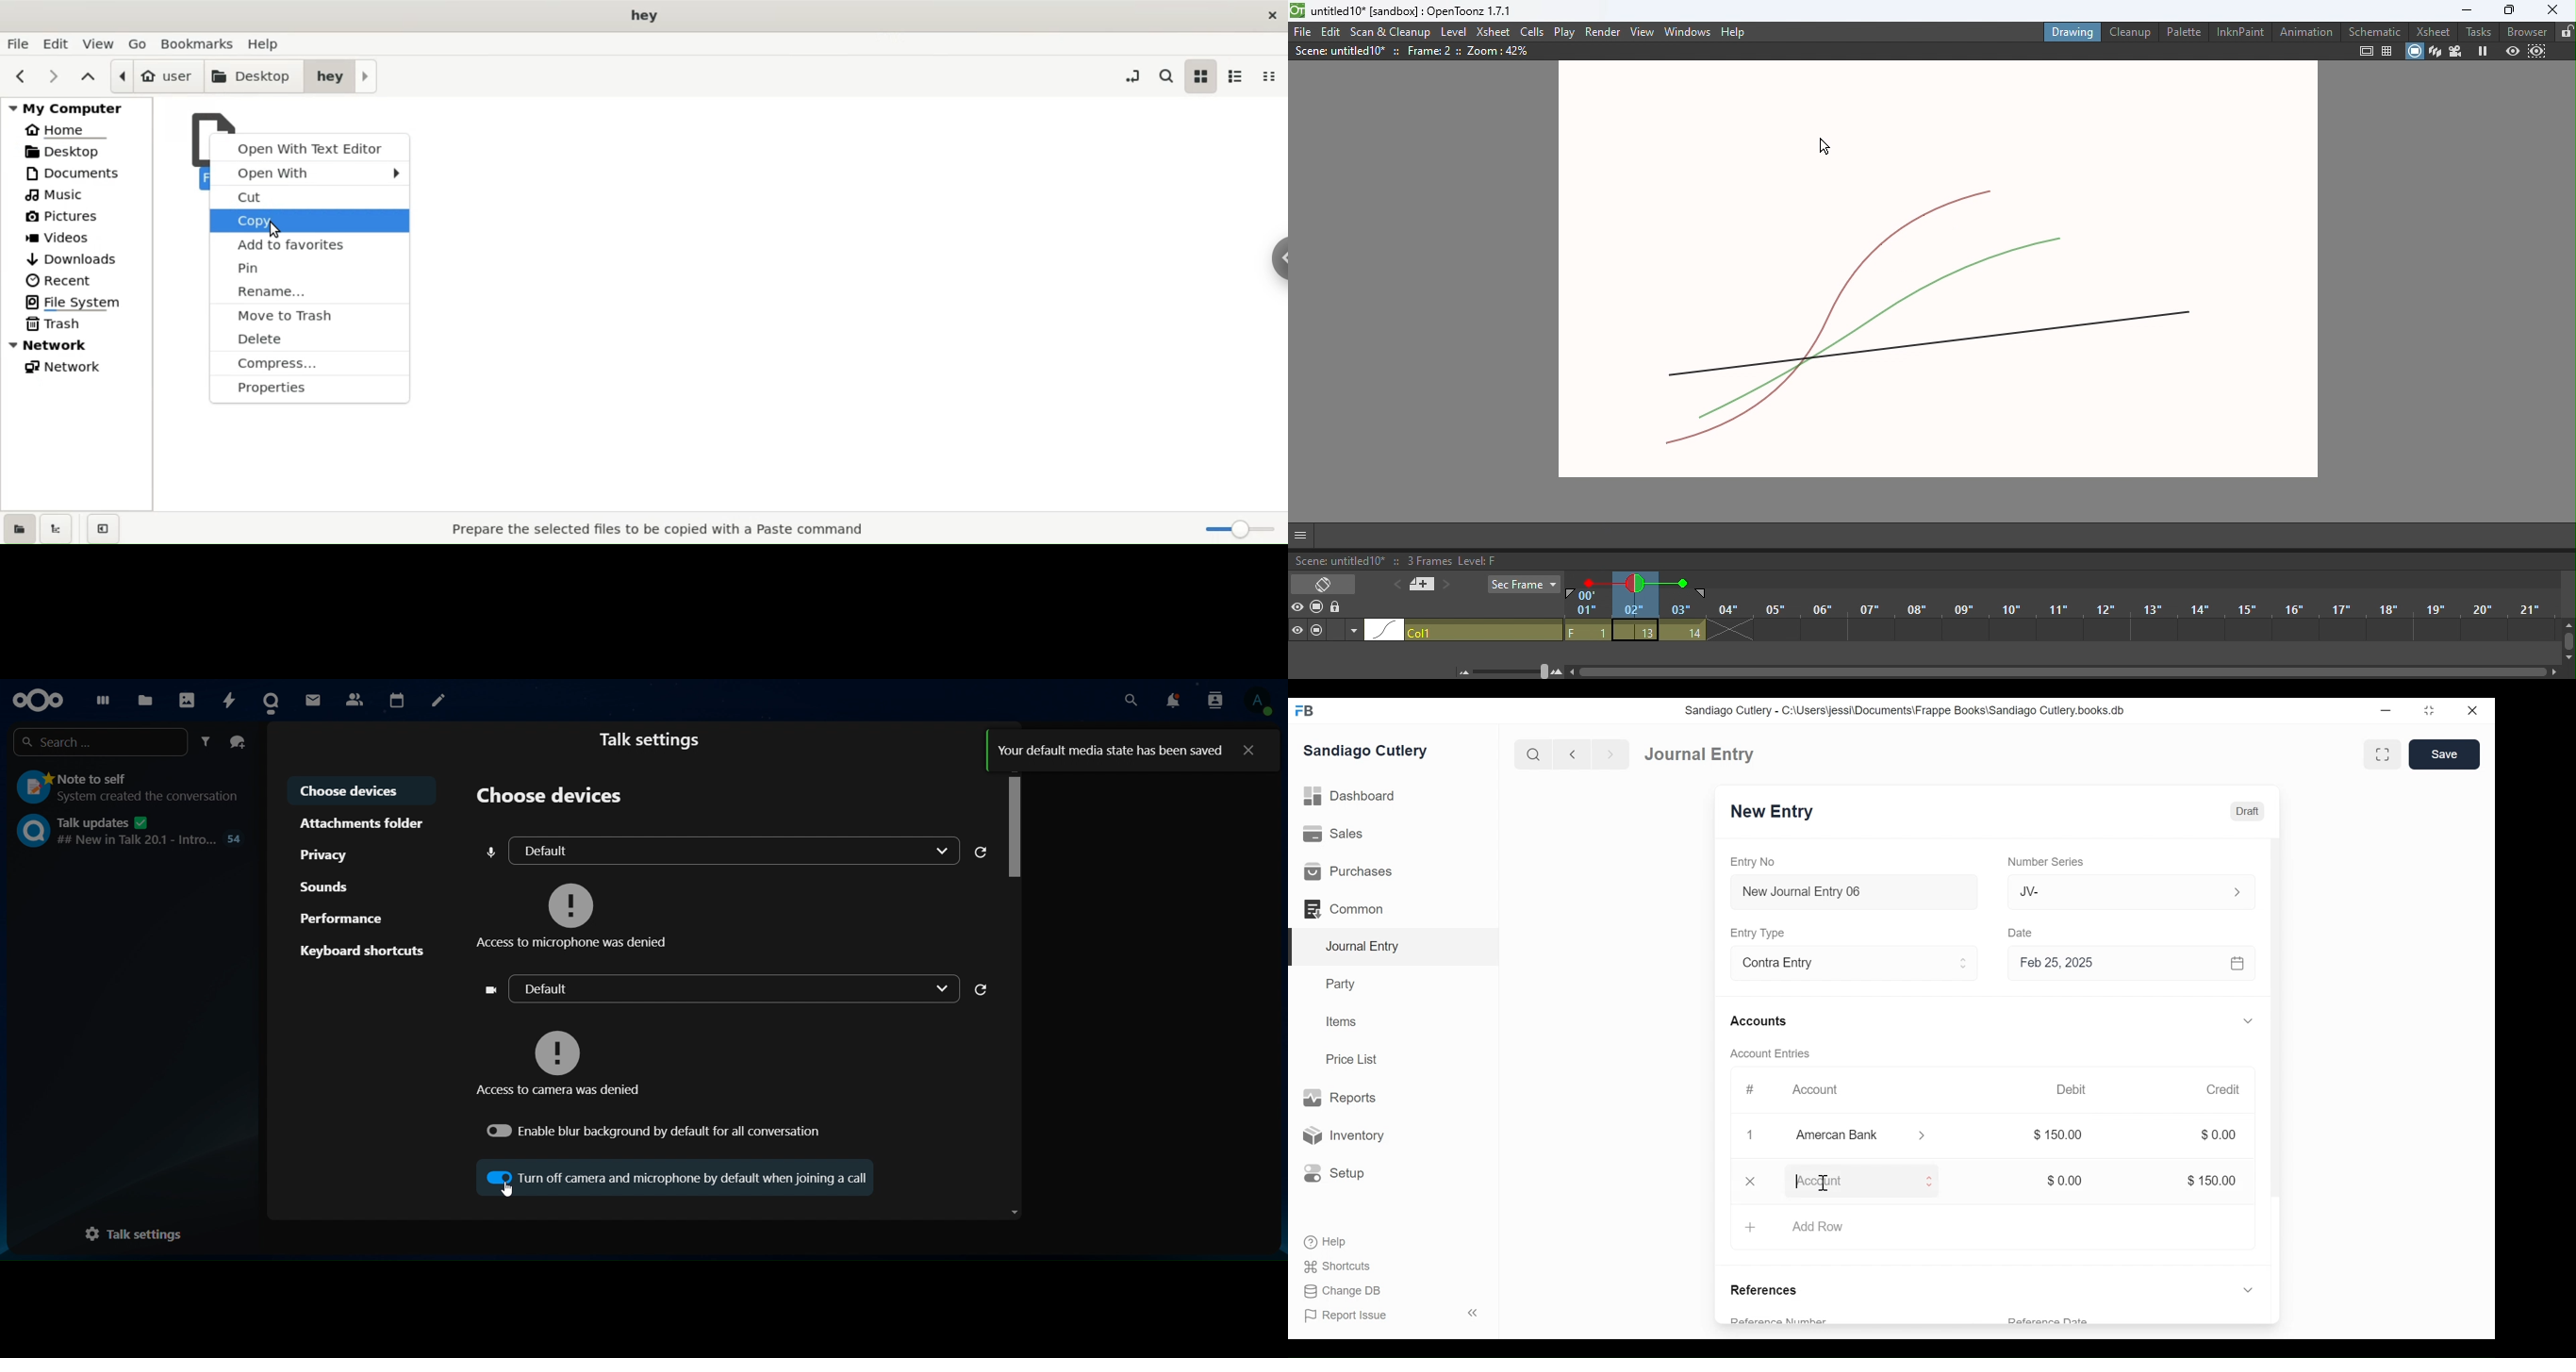 The image size is (2576, 1372). Describe the element at coordinates (2382, 754) in the screenshot. I see `Toggle between form and full width` at that location.